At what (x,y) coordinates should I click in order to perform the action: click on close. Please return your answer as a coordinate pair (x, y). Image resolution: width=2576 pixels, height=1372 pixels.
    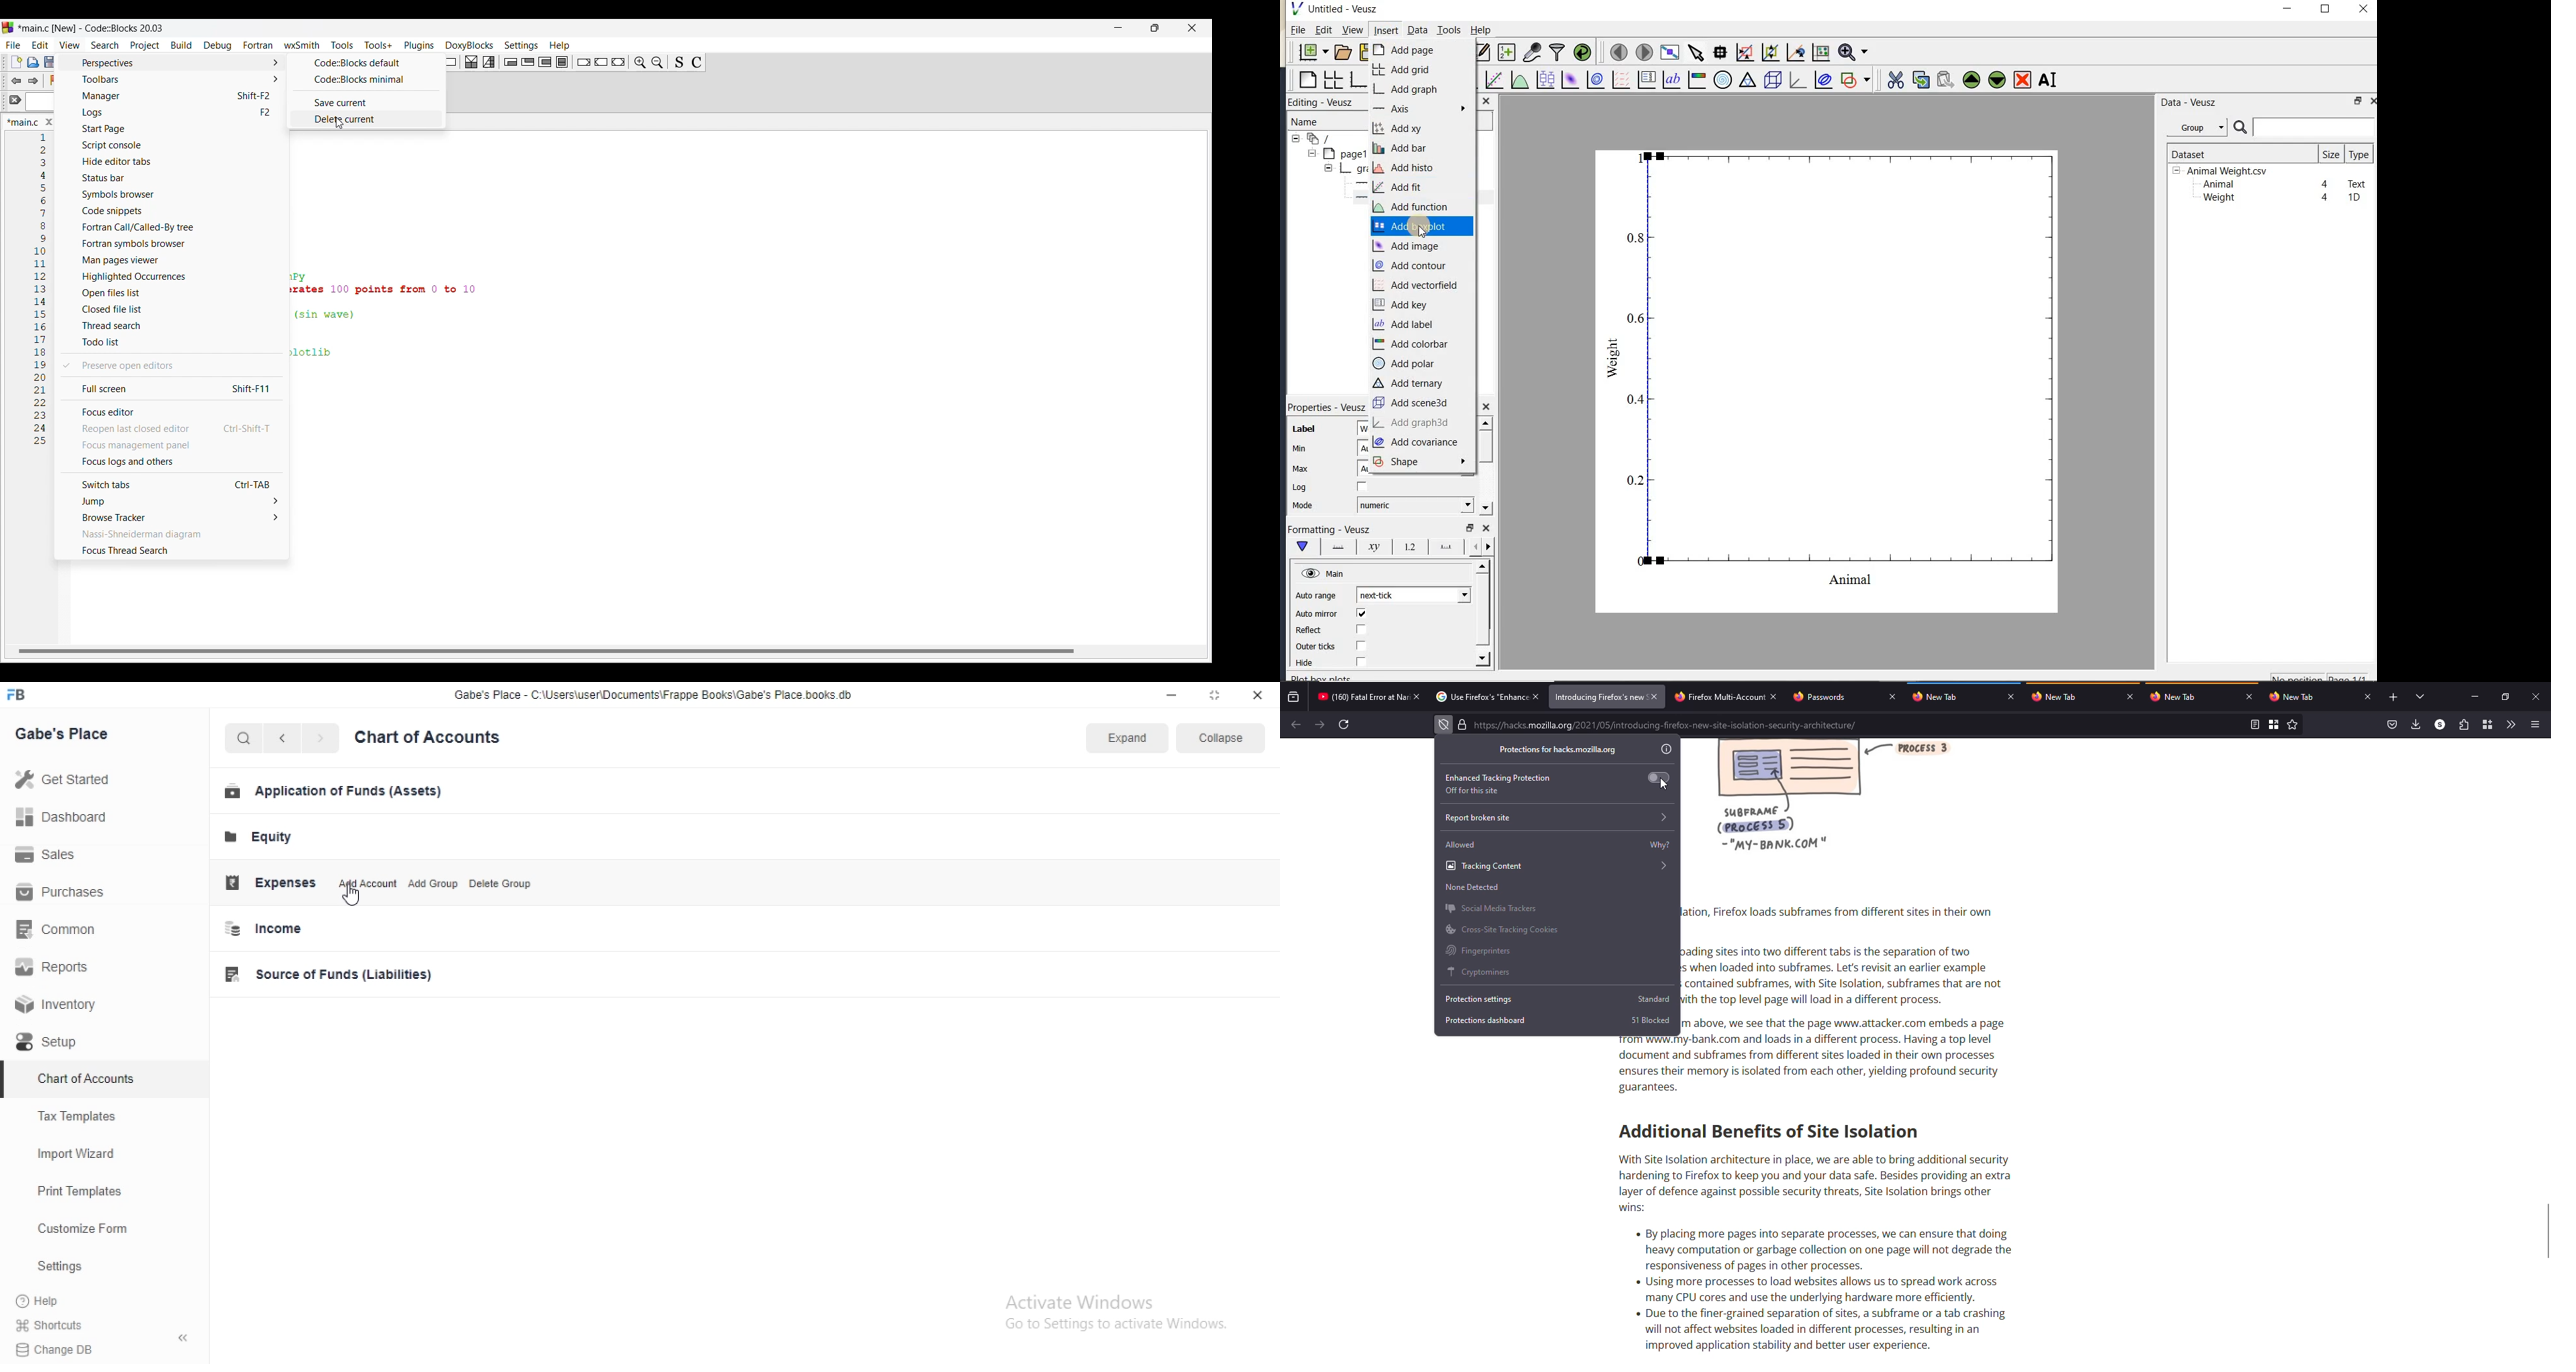
    Looking at the image, I should click on (2369, 697).